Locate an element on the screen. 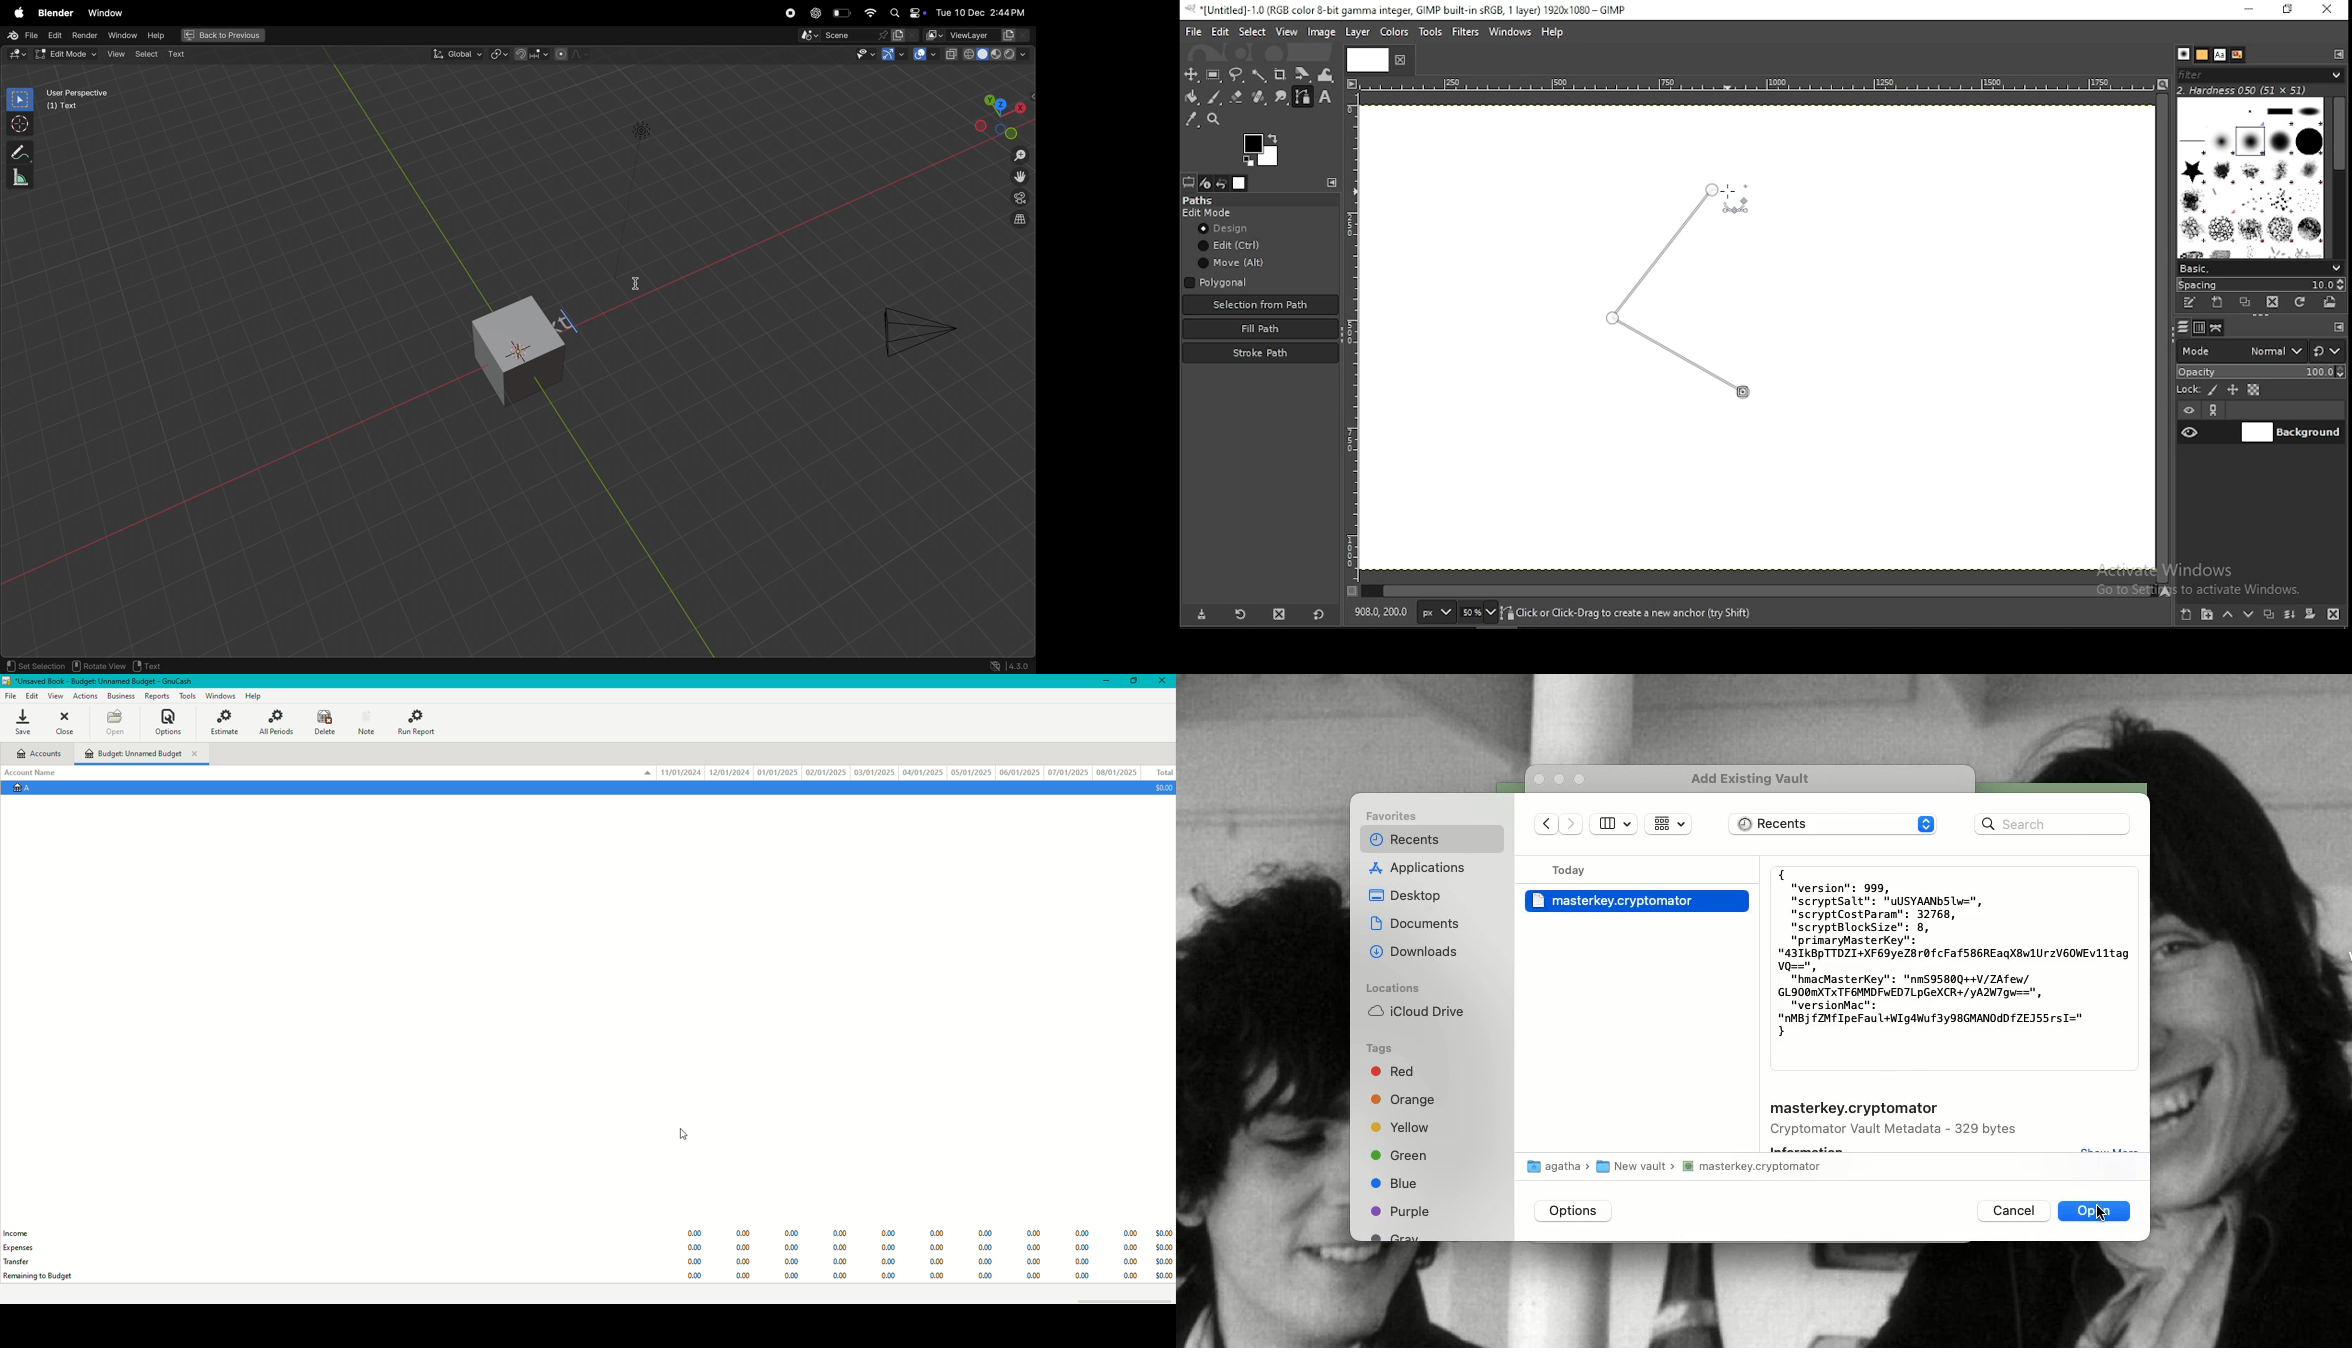  Locations is located at coordinates (1392, 988).